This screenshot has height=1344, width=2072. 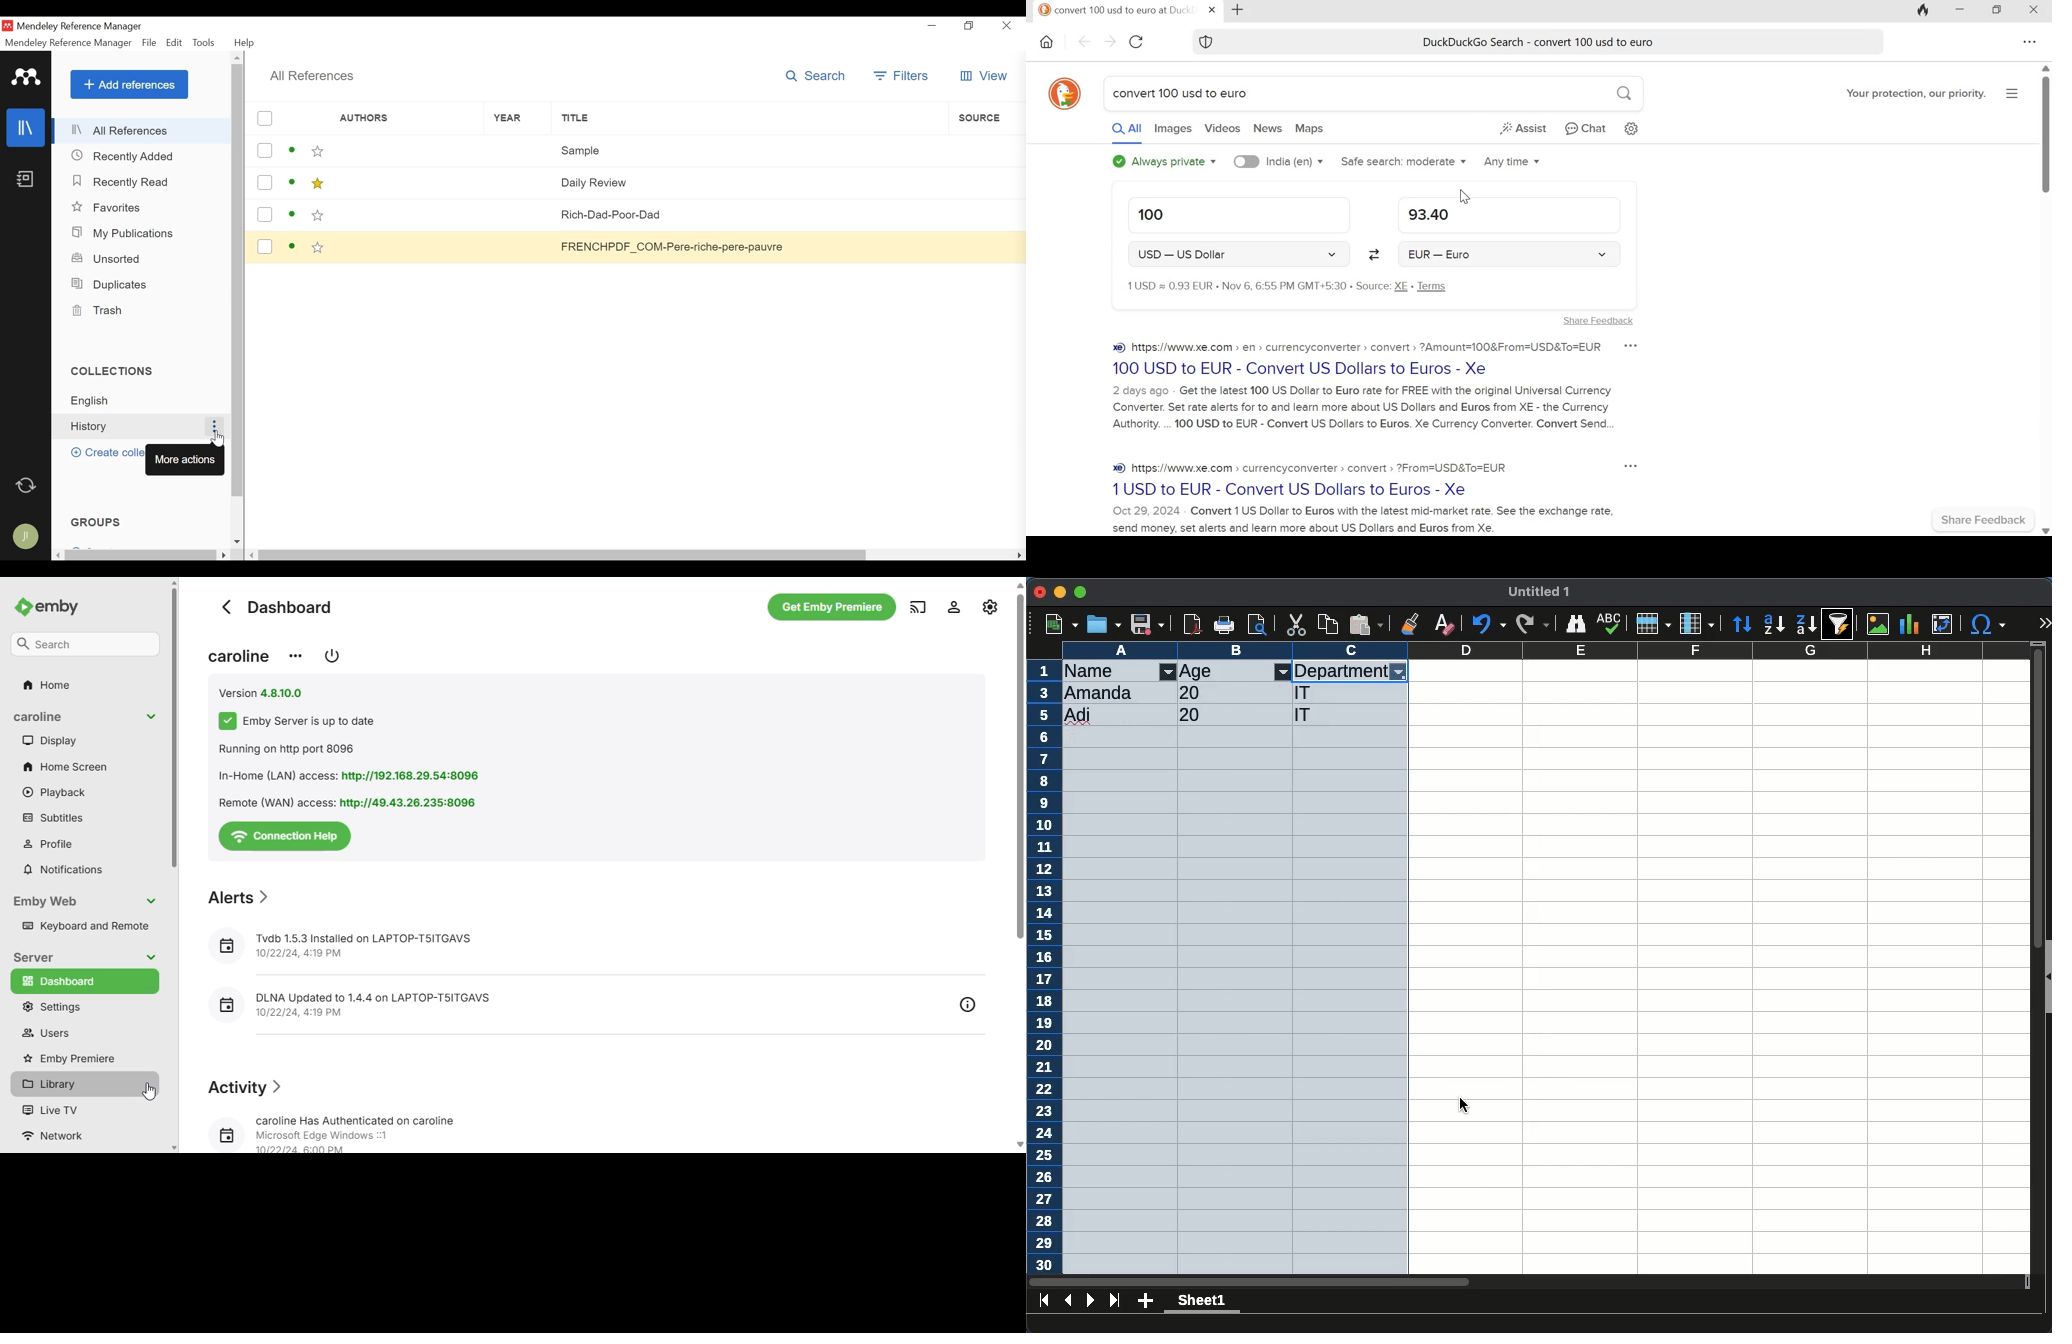 What do you see at coordinates (986, 149) in the screenshot?
I see `Source` at bounding box center [986, 149].